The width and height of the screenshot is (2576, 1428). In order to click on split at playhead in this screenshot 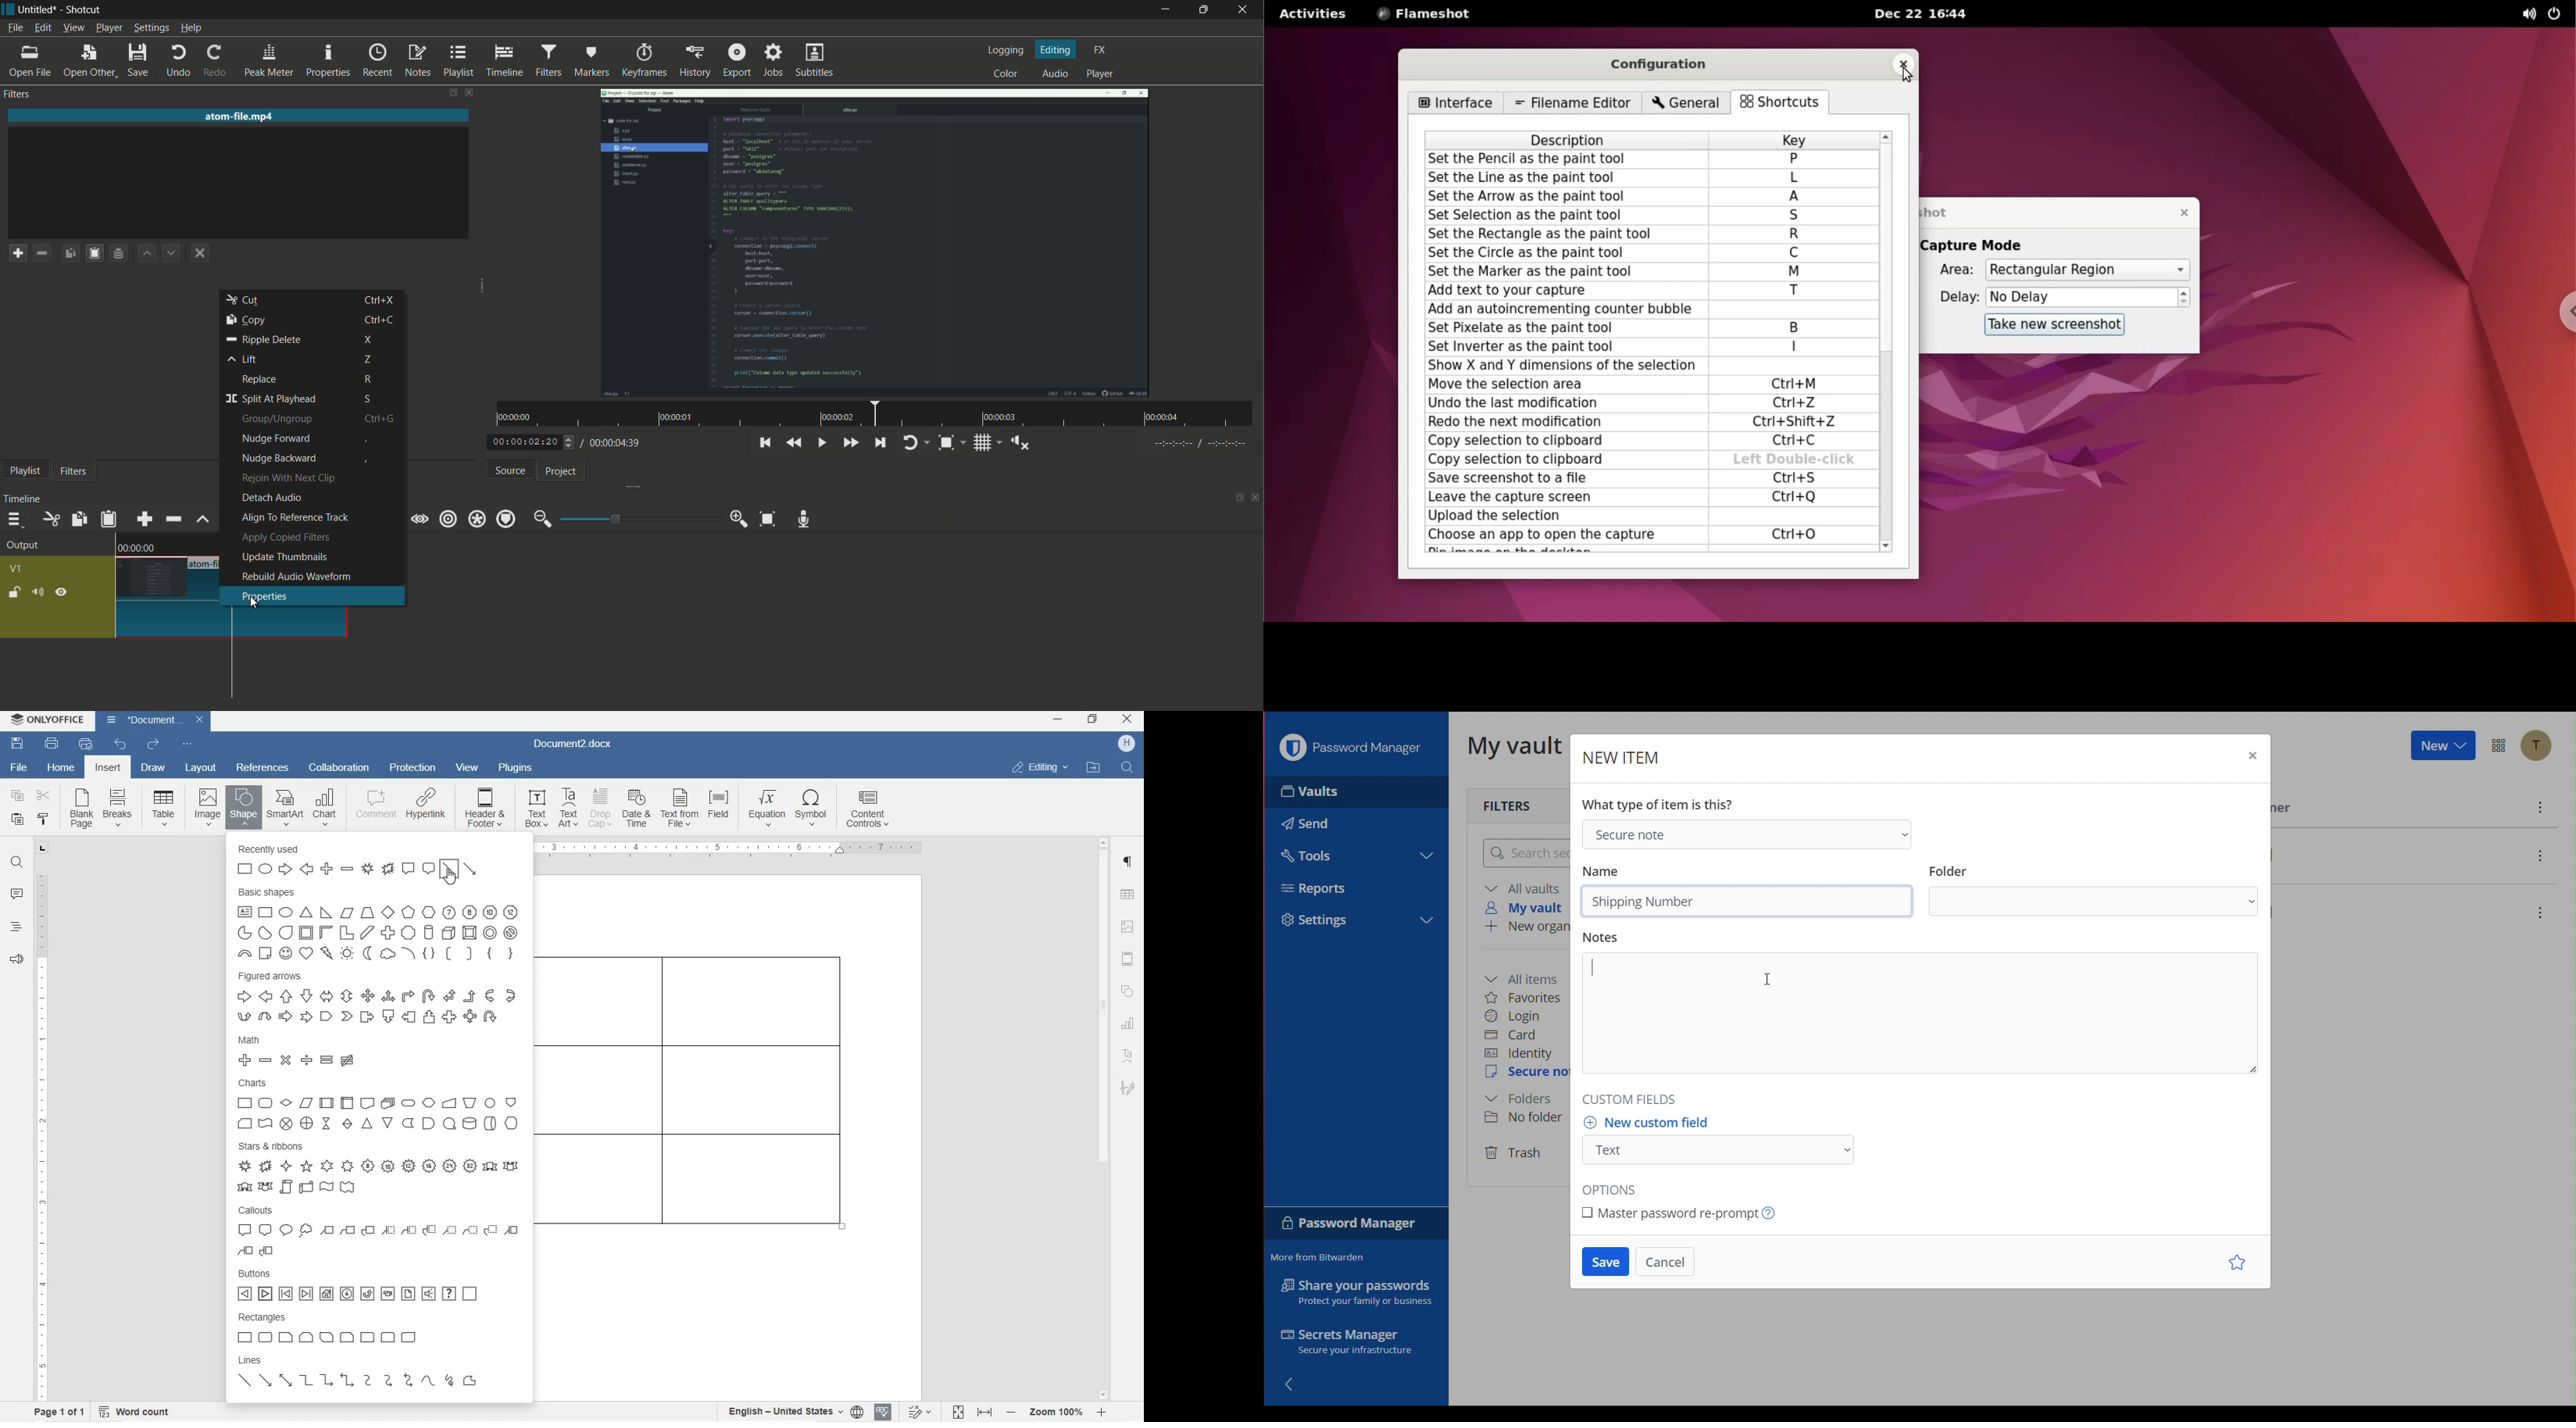, I will do `click(269, 400)`.